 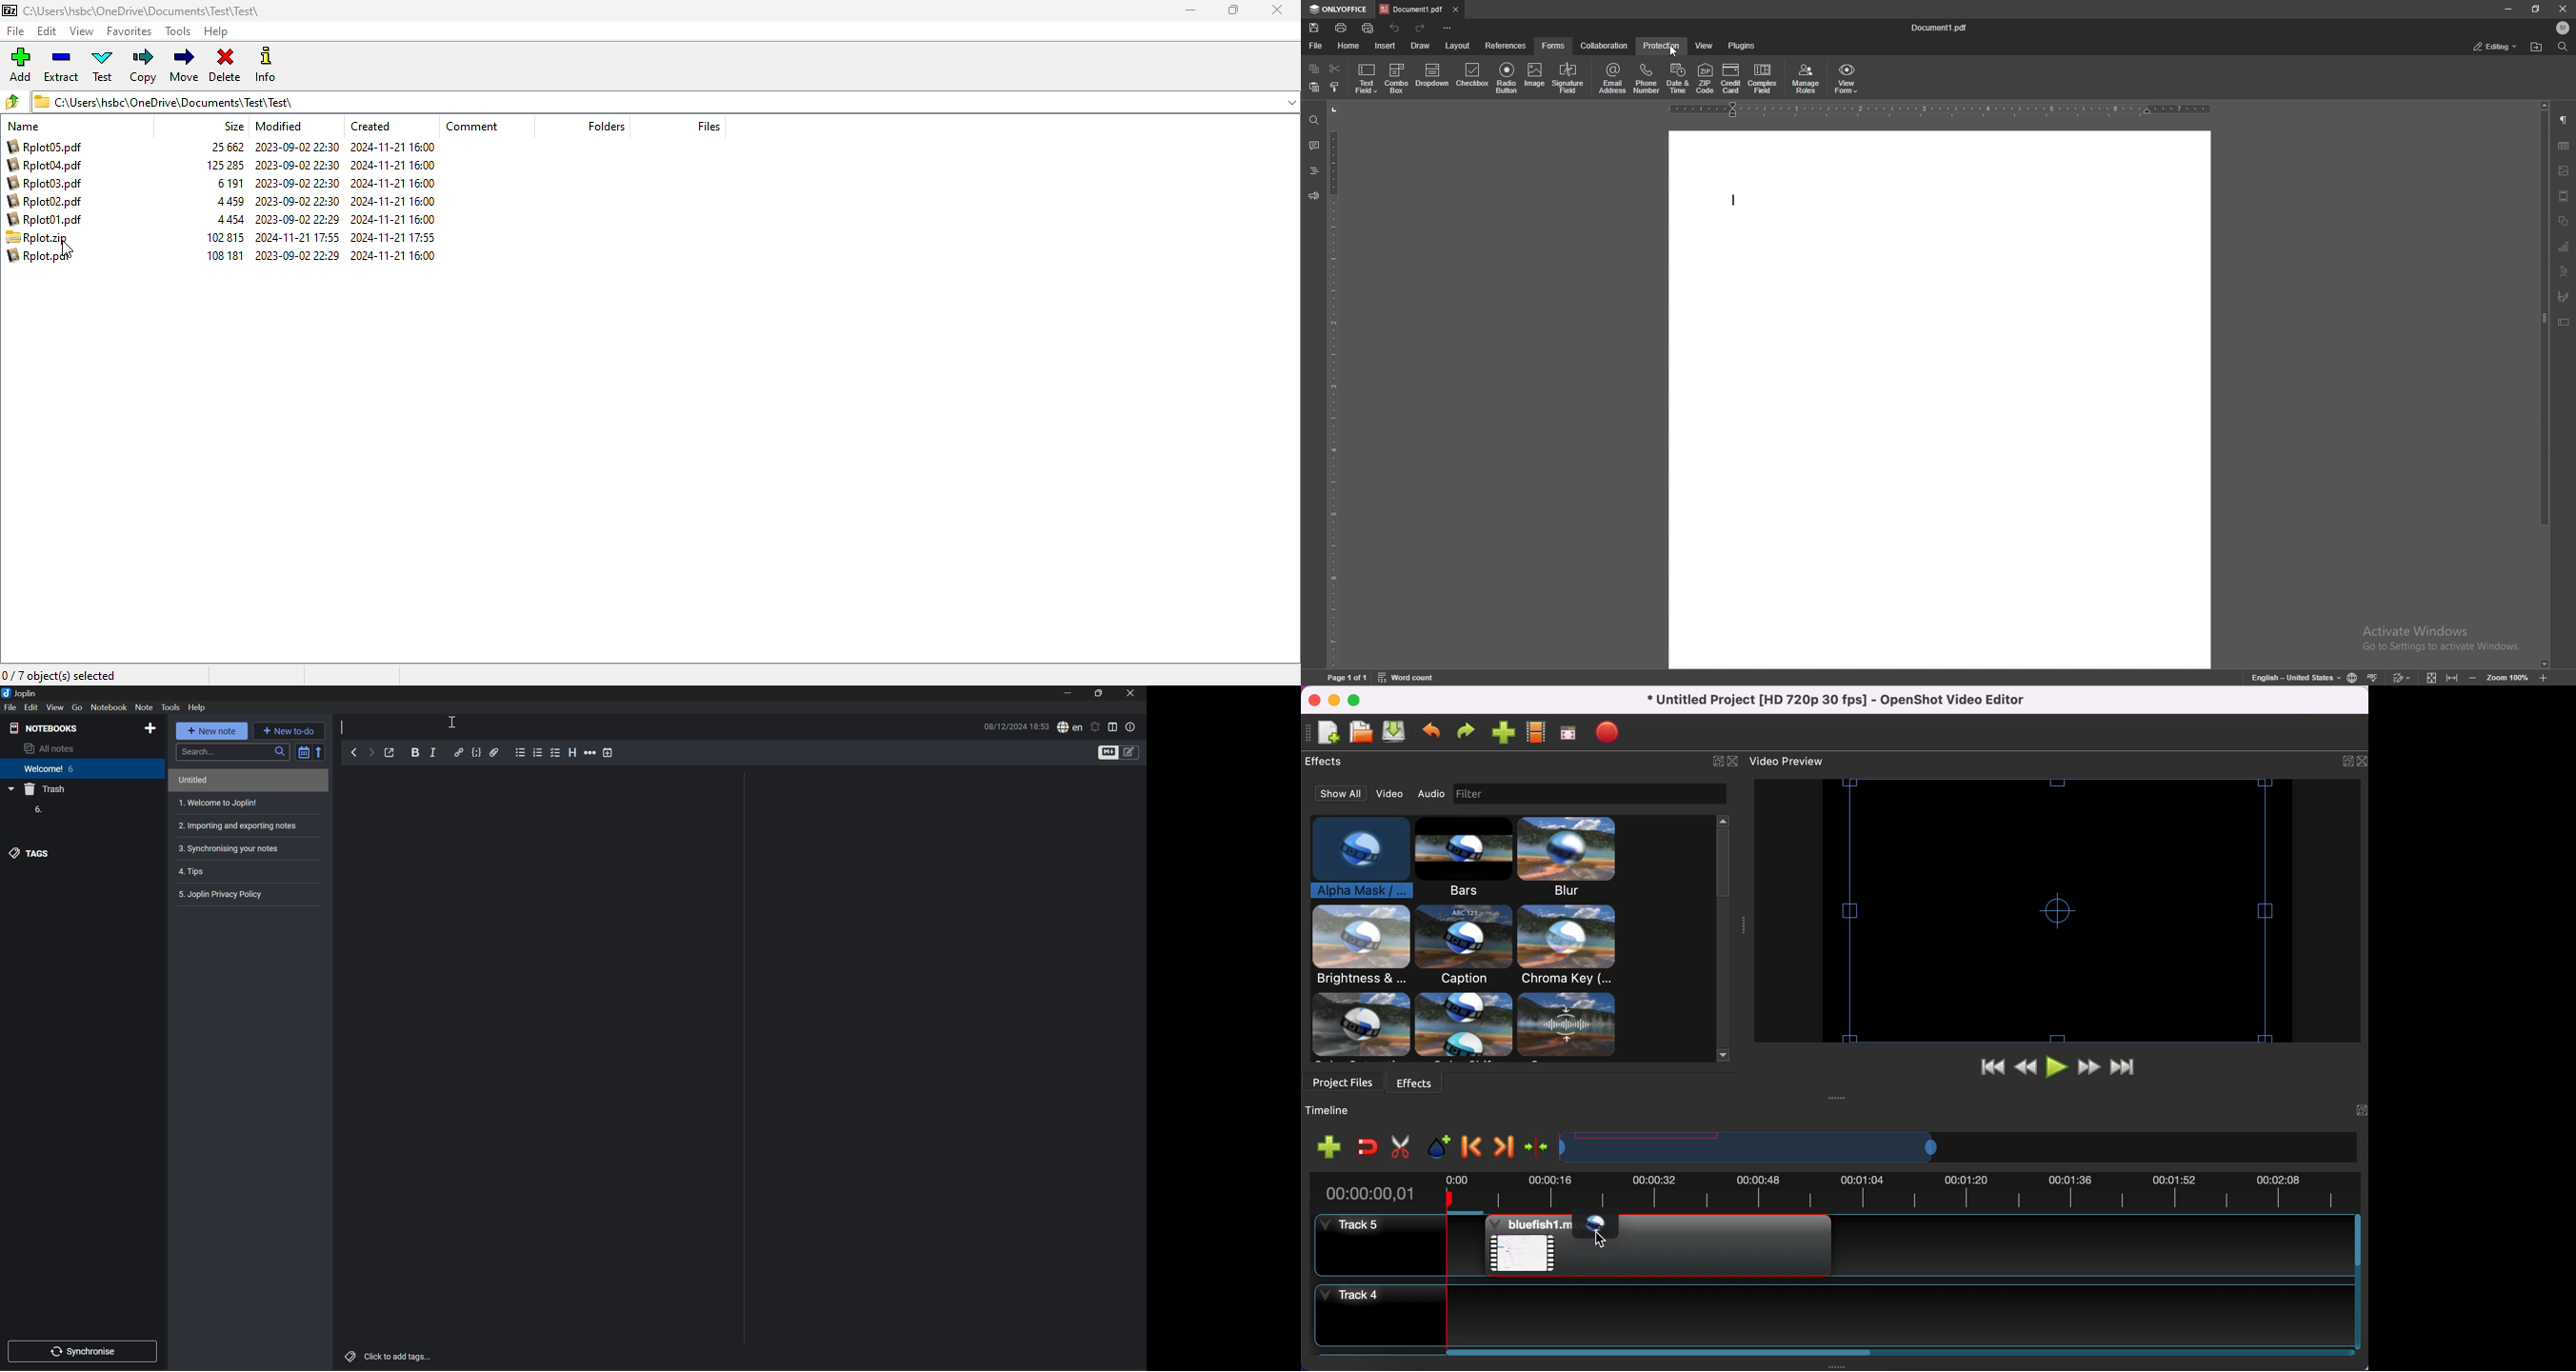 I want to click on image, so click(x=2565, y=171).